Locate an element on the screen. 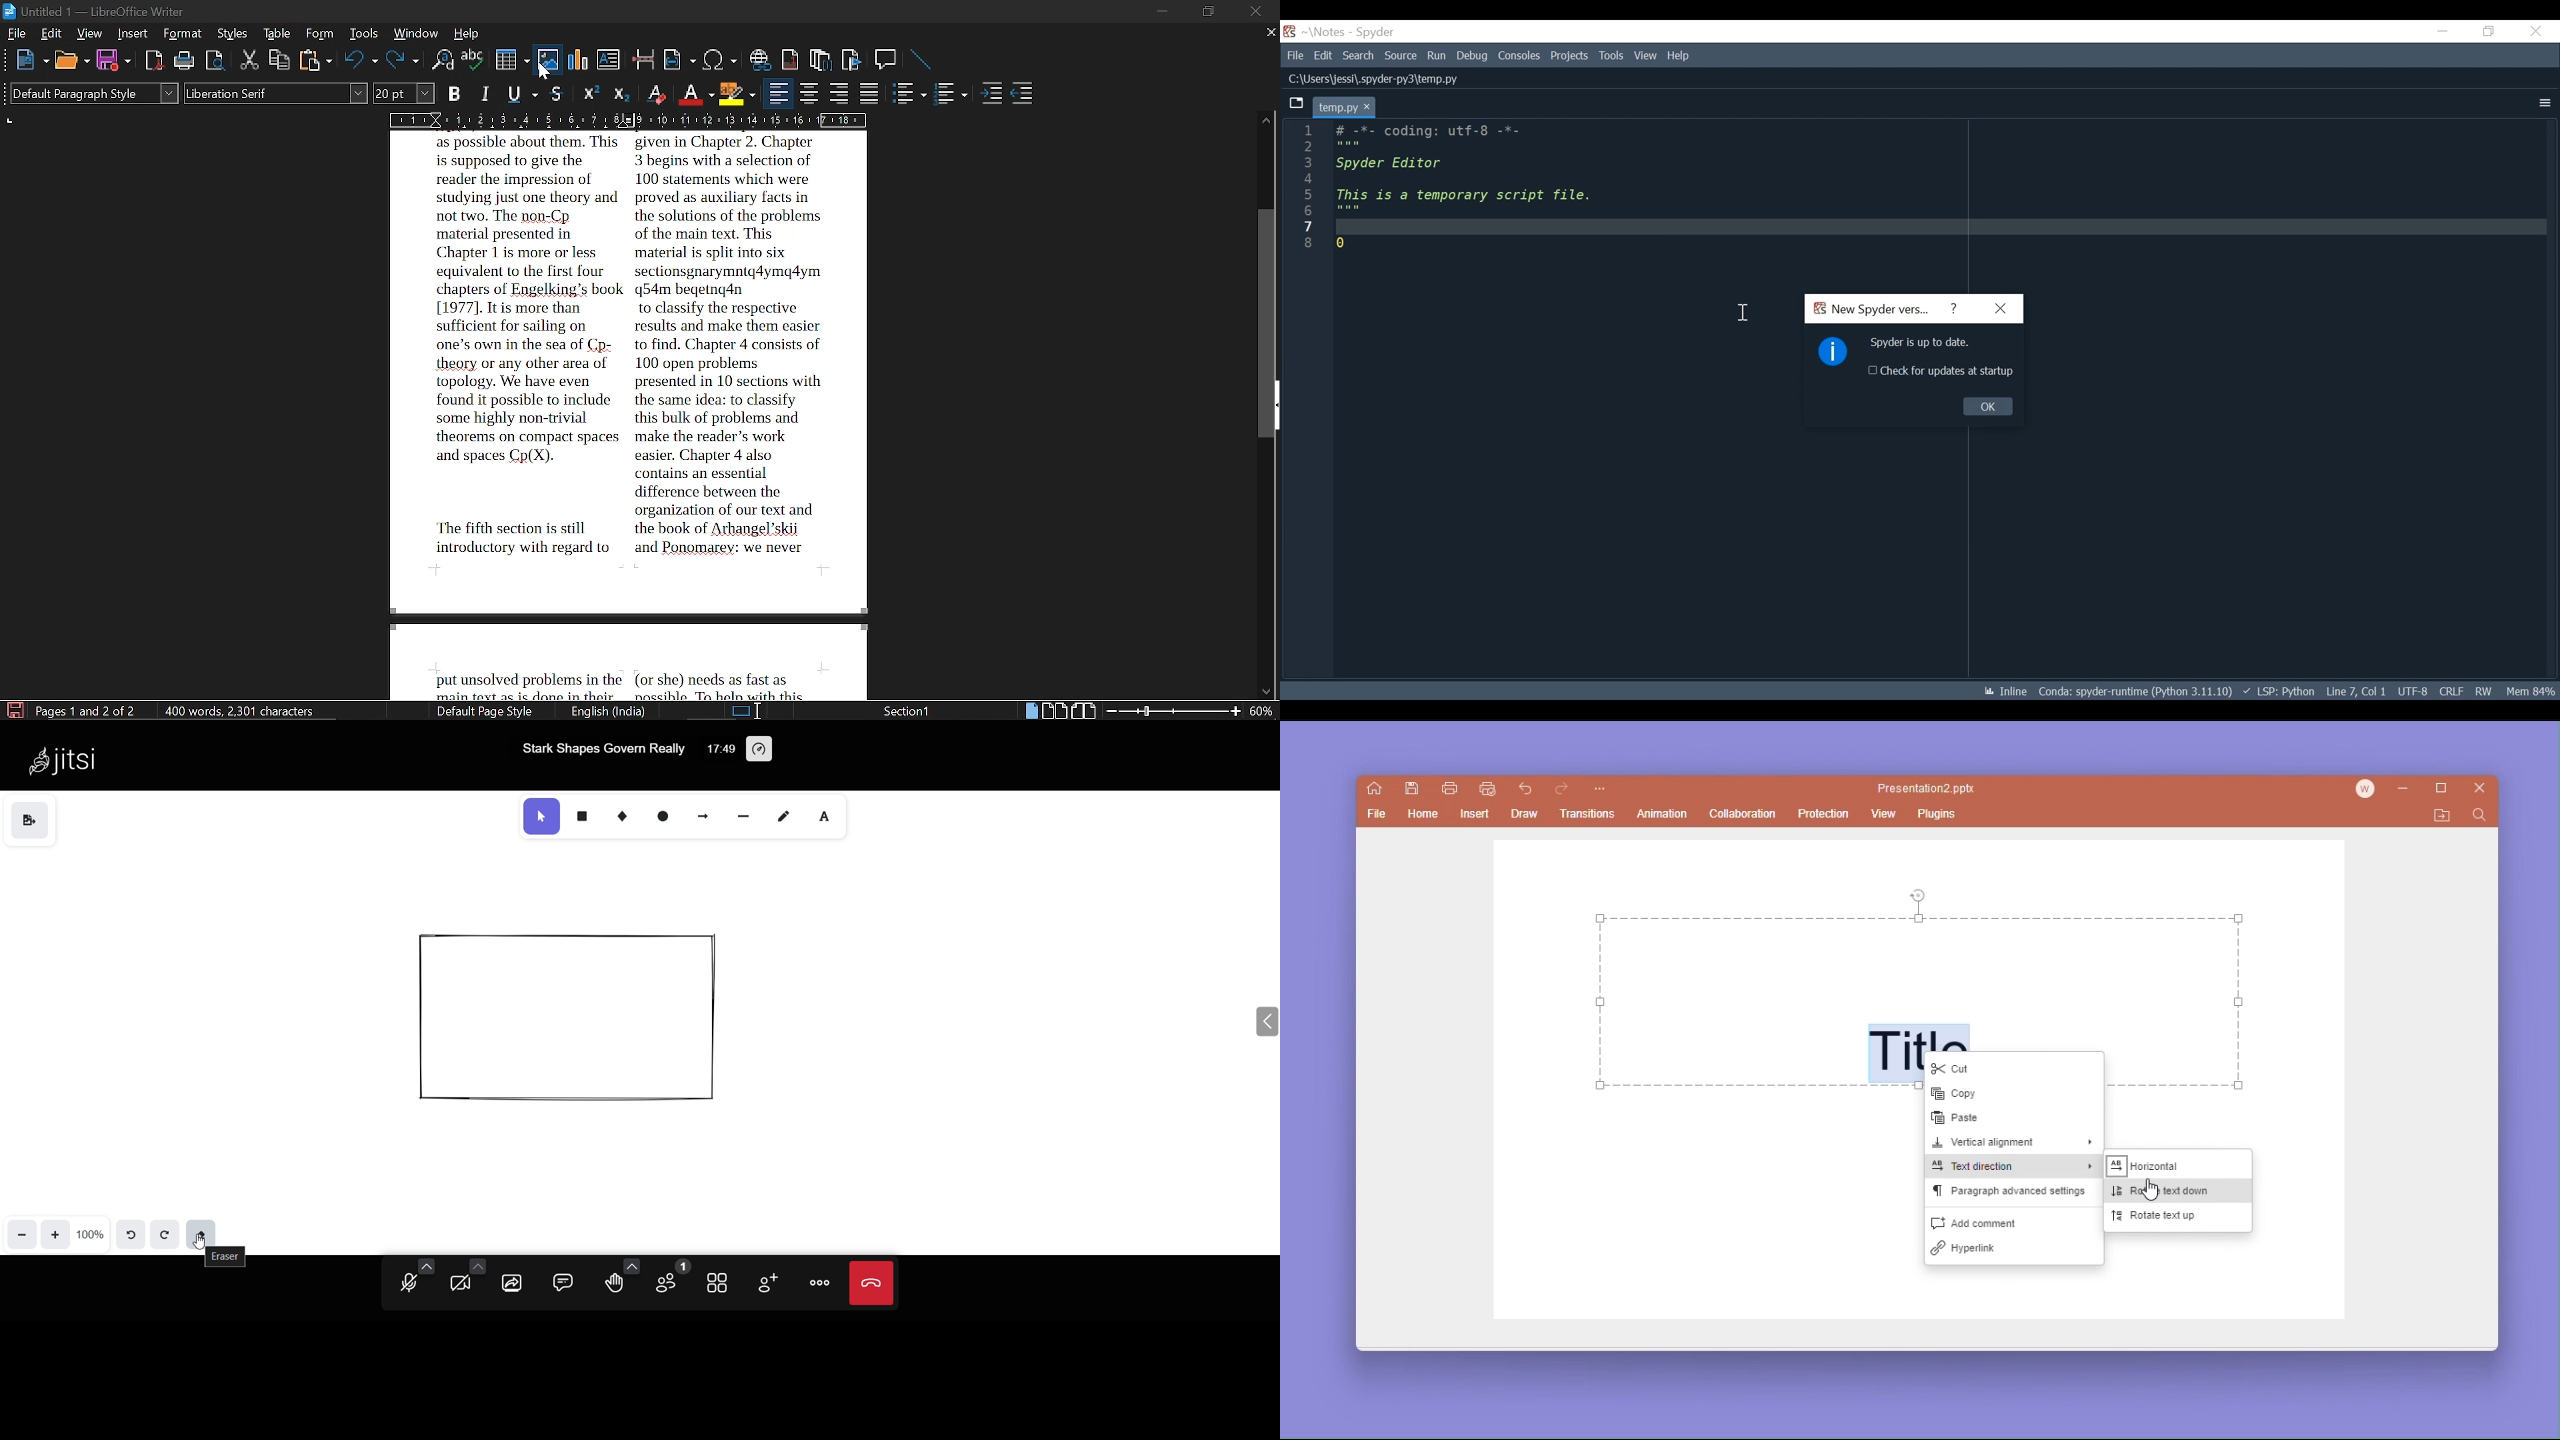 The width and height of the screenshot is (2576, 1456). view is located at coordinates (91, 33).